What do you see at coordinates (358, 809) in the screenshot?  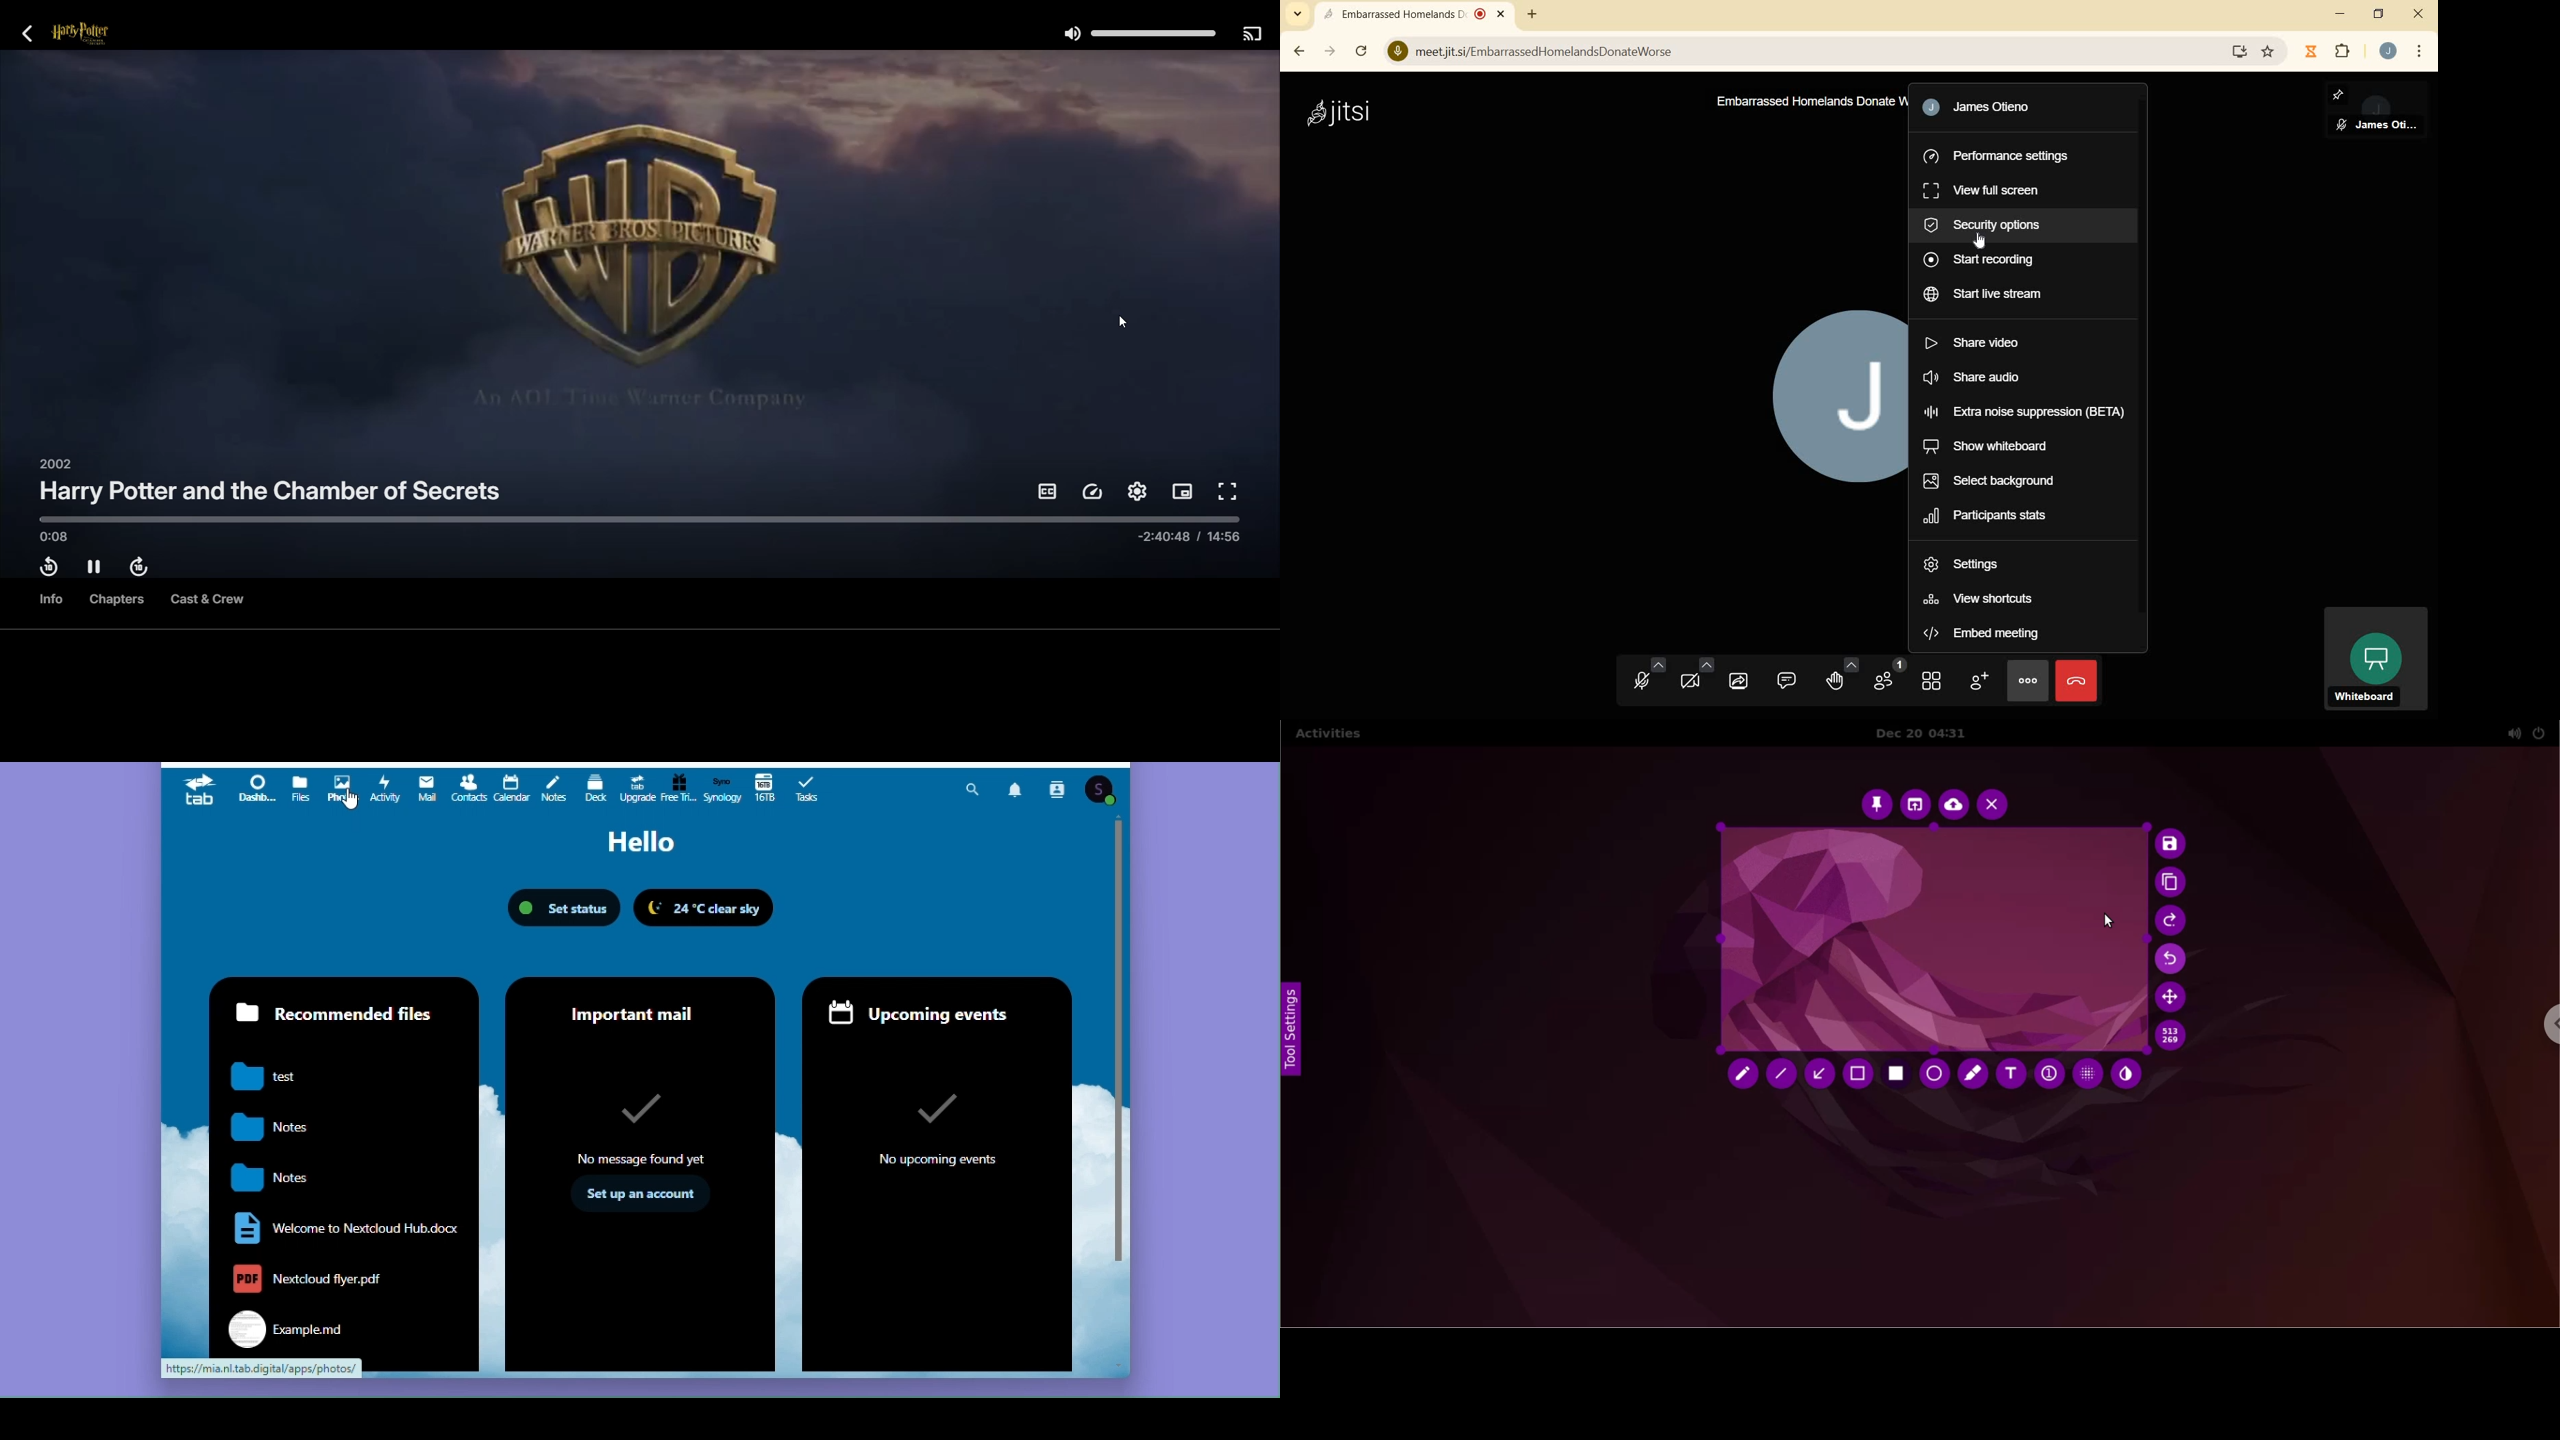 I see `Mouse pointer` at bounding box center [358, 809].